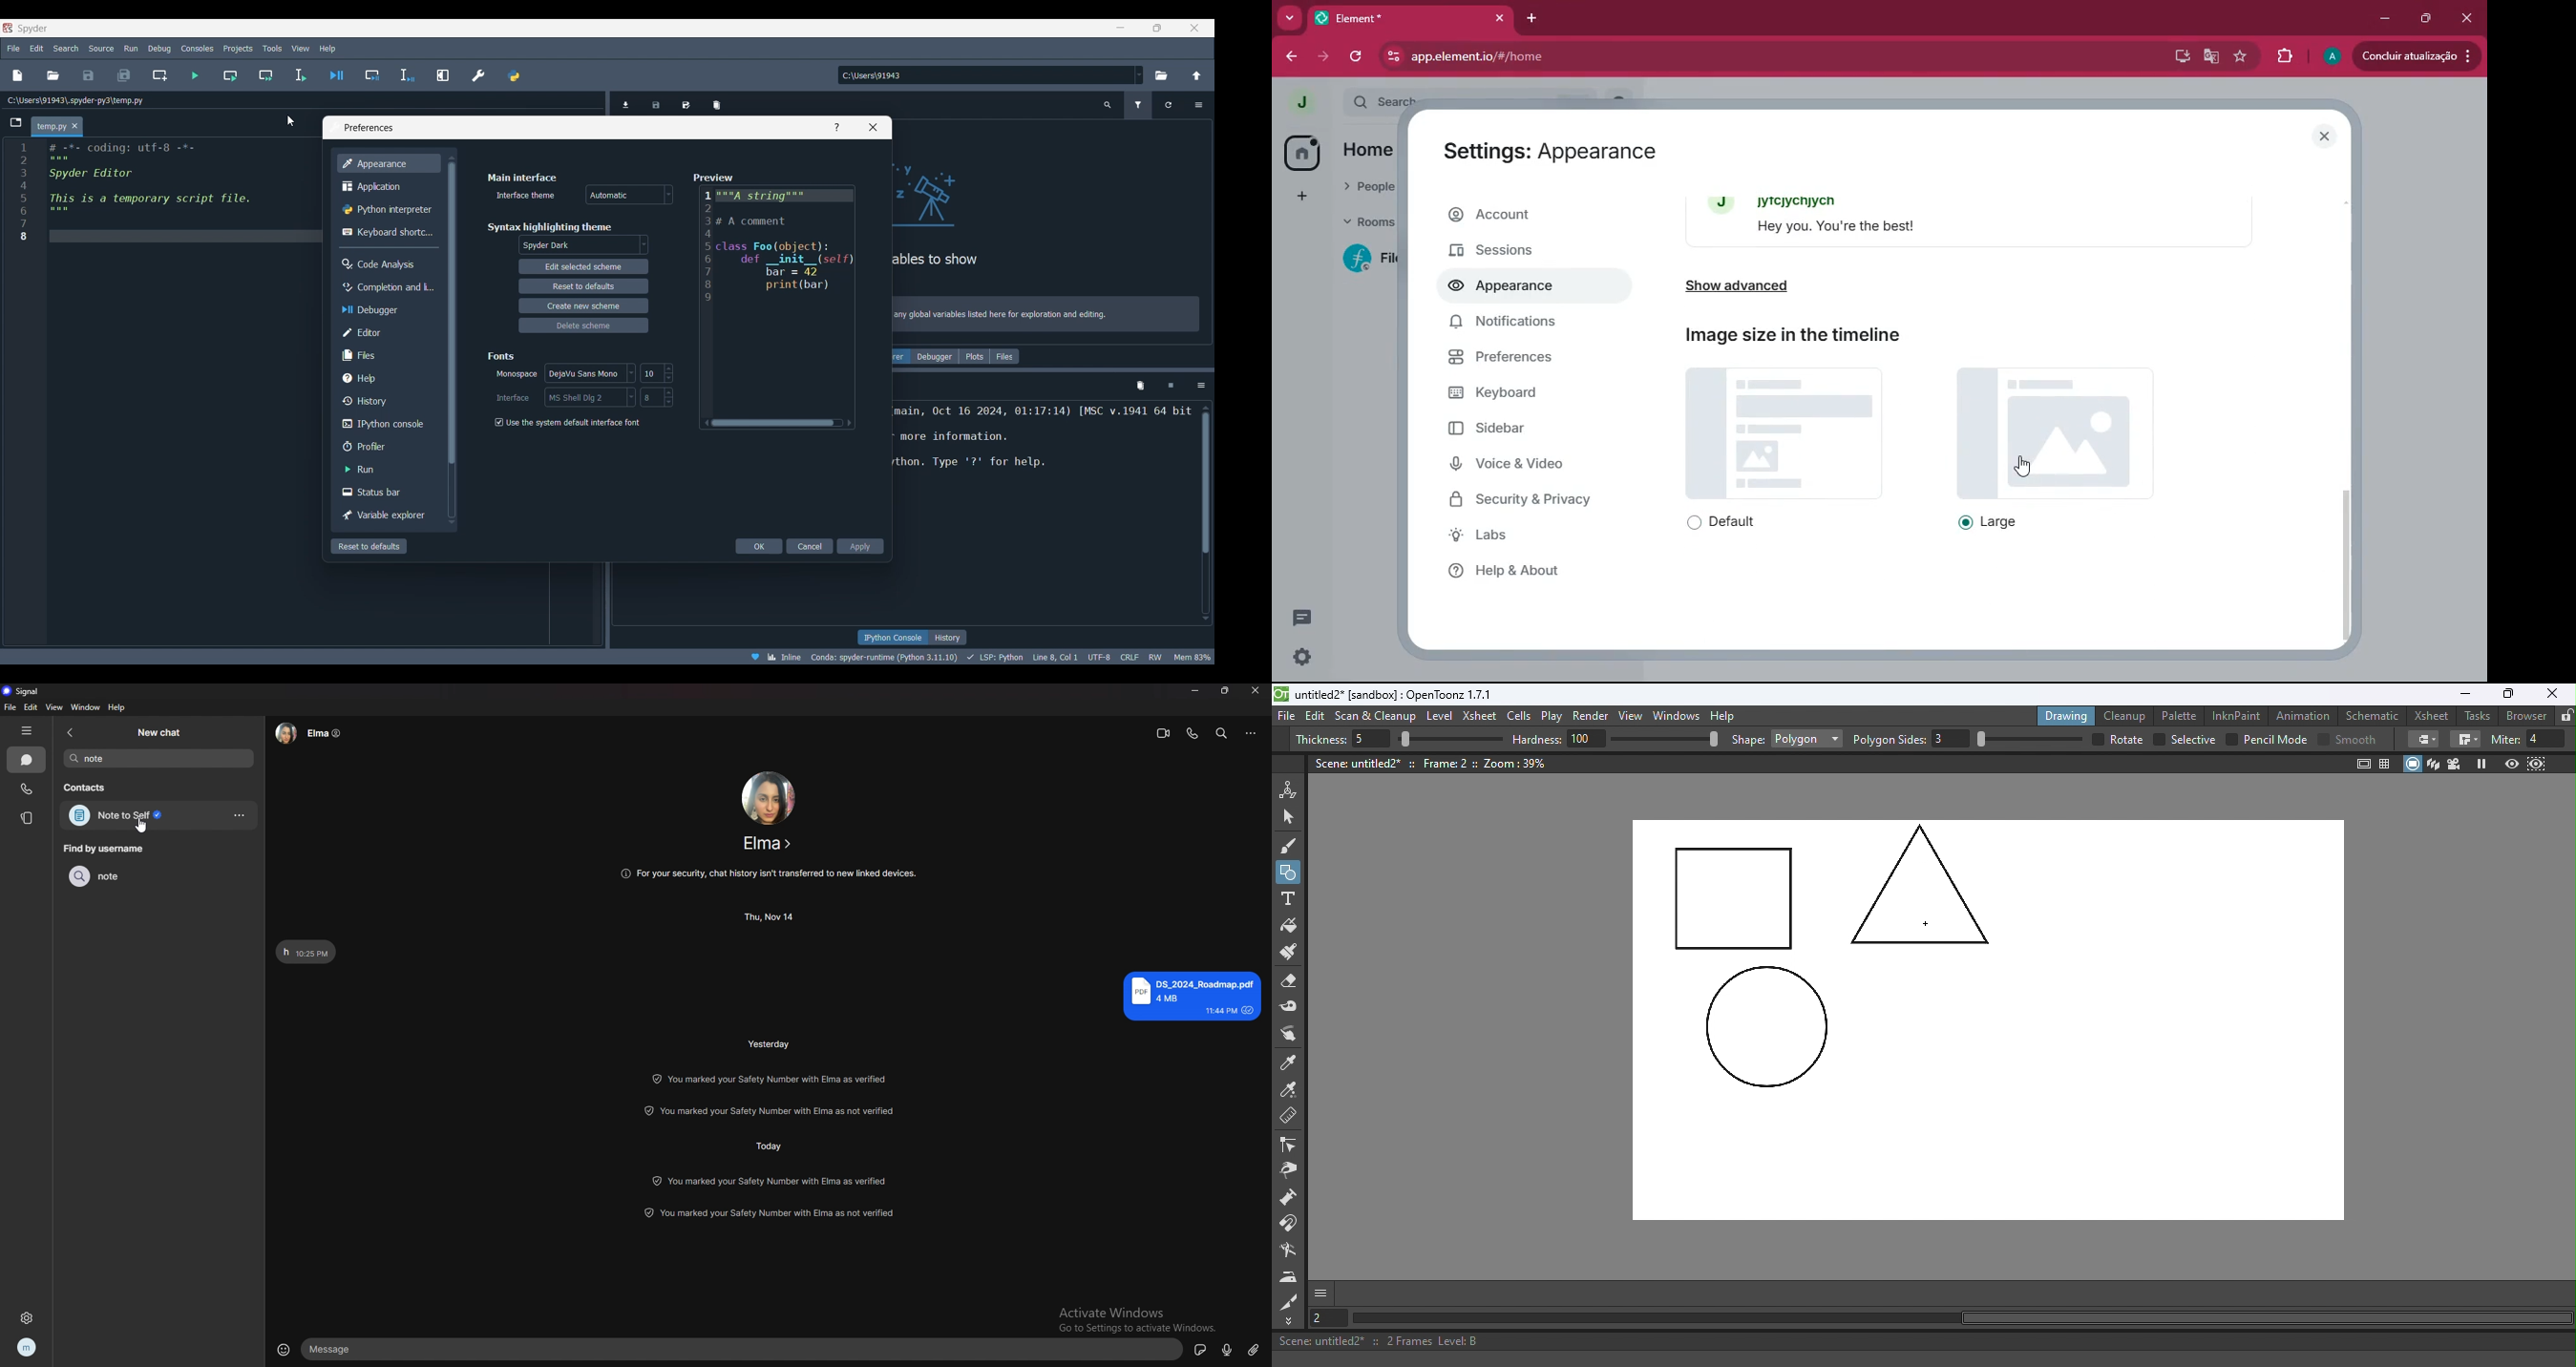 This screenshot has width=2576, height=1372. What do you see at coordinates (1290, 1321) in the screenshot?
I see `More Tools` at bounding box center [1290, 1321].